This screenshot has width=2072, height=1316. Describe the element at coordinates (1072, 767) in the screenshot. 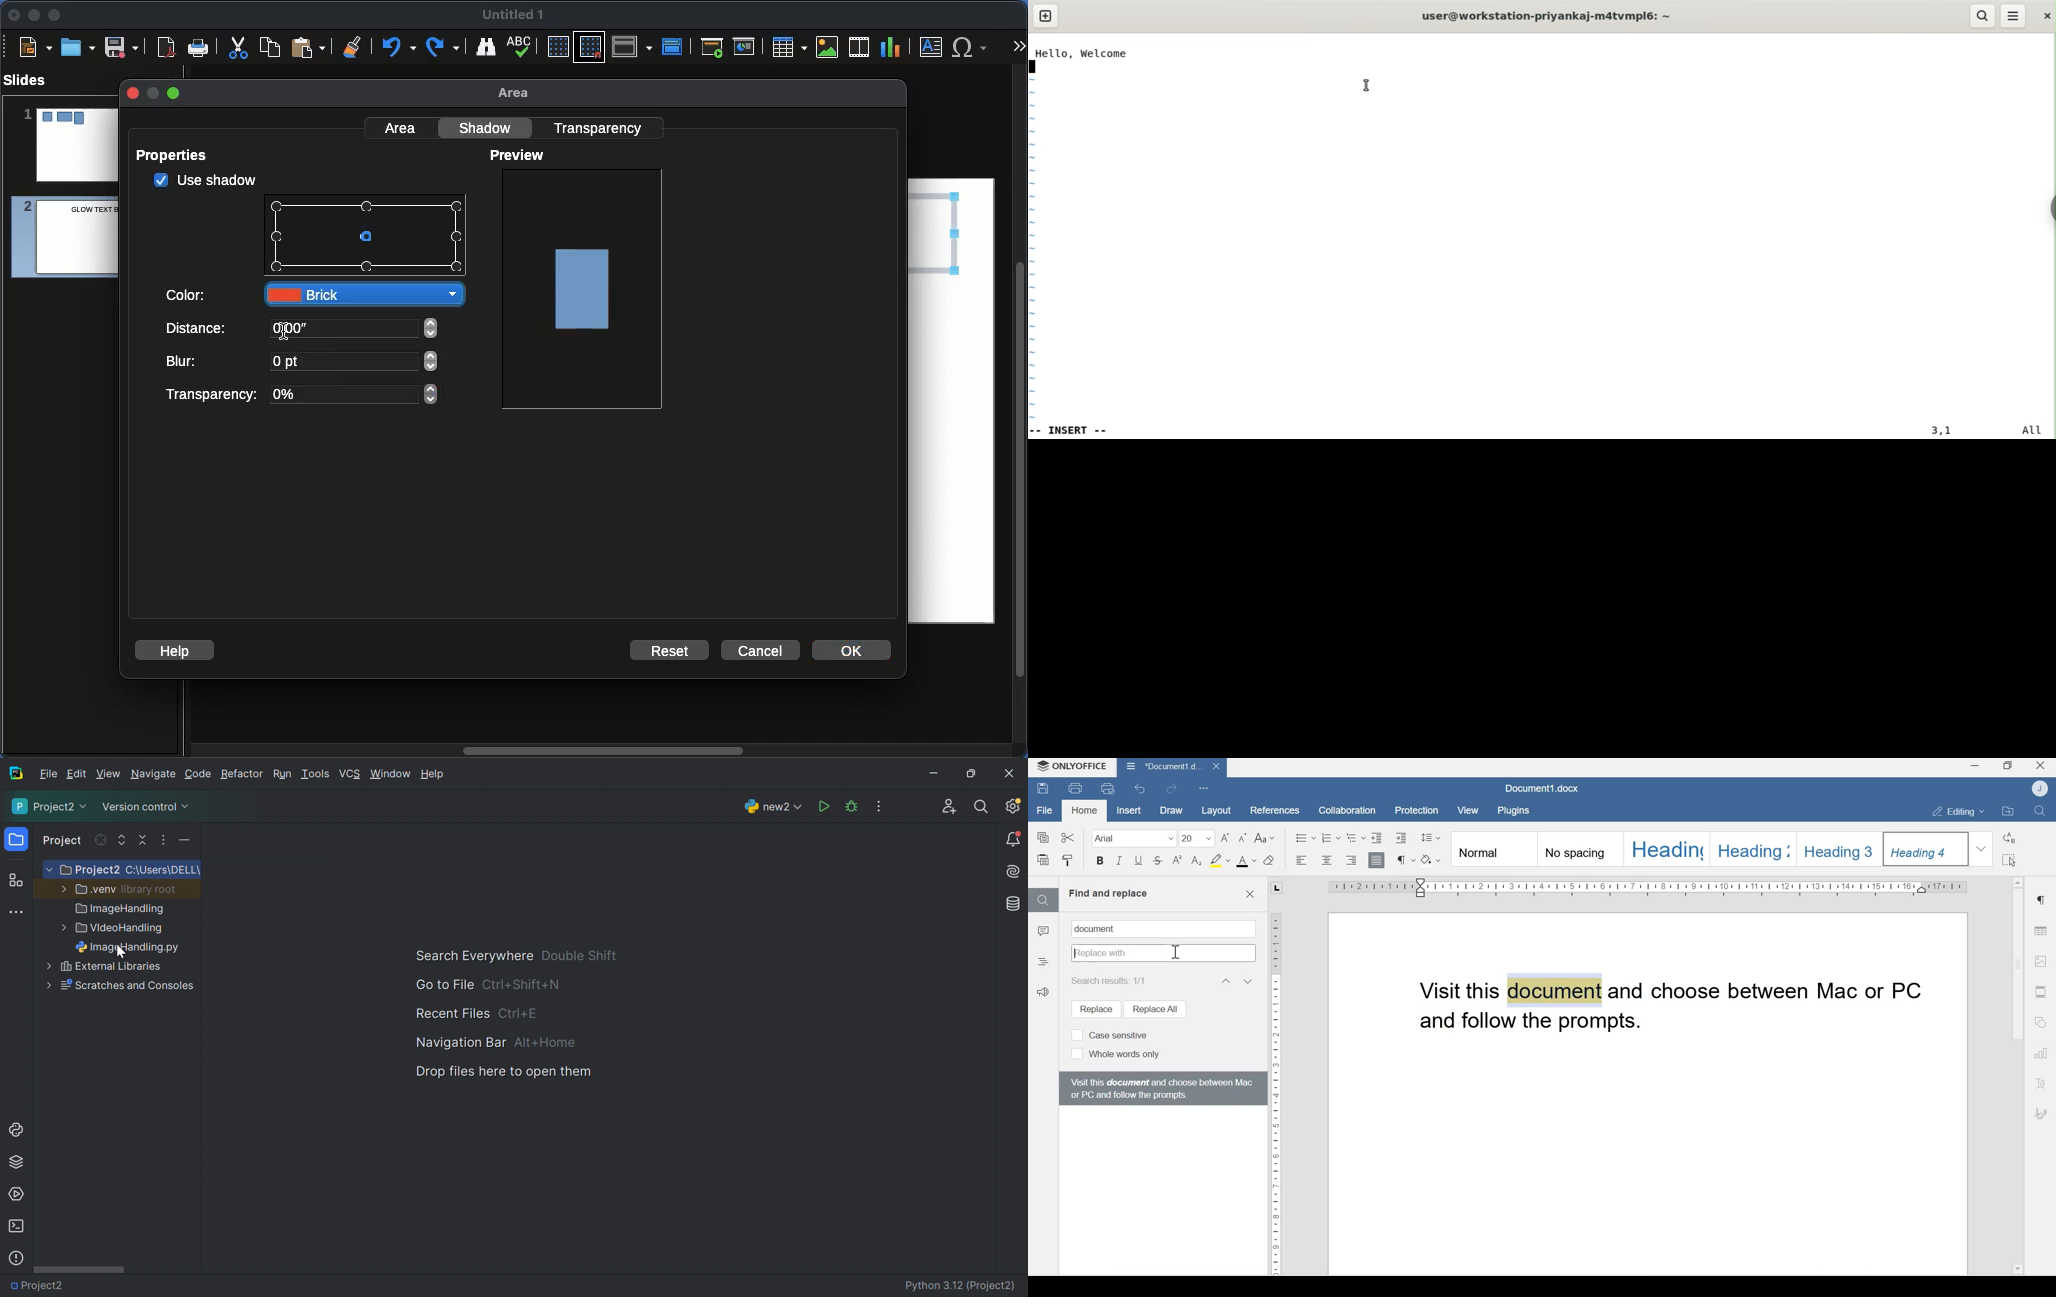

I see `Onlyoffice` at that location.